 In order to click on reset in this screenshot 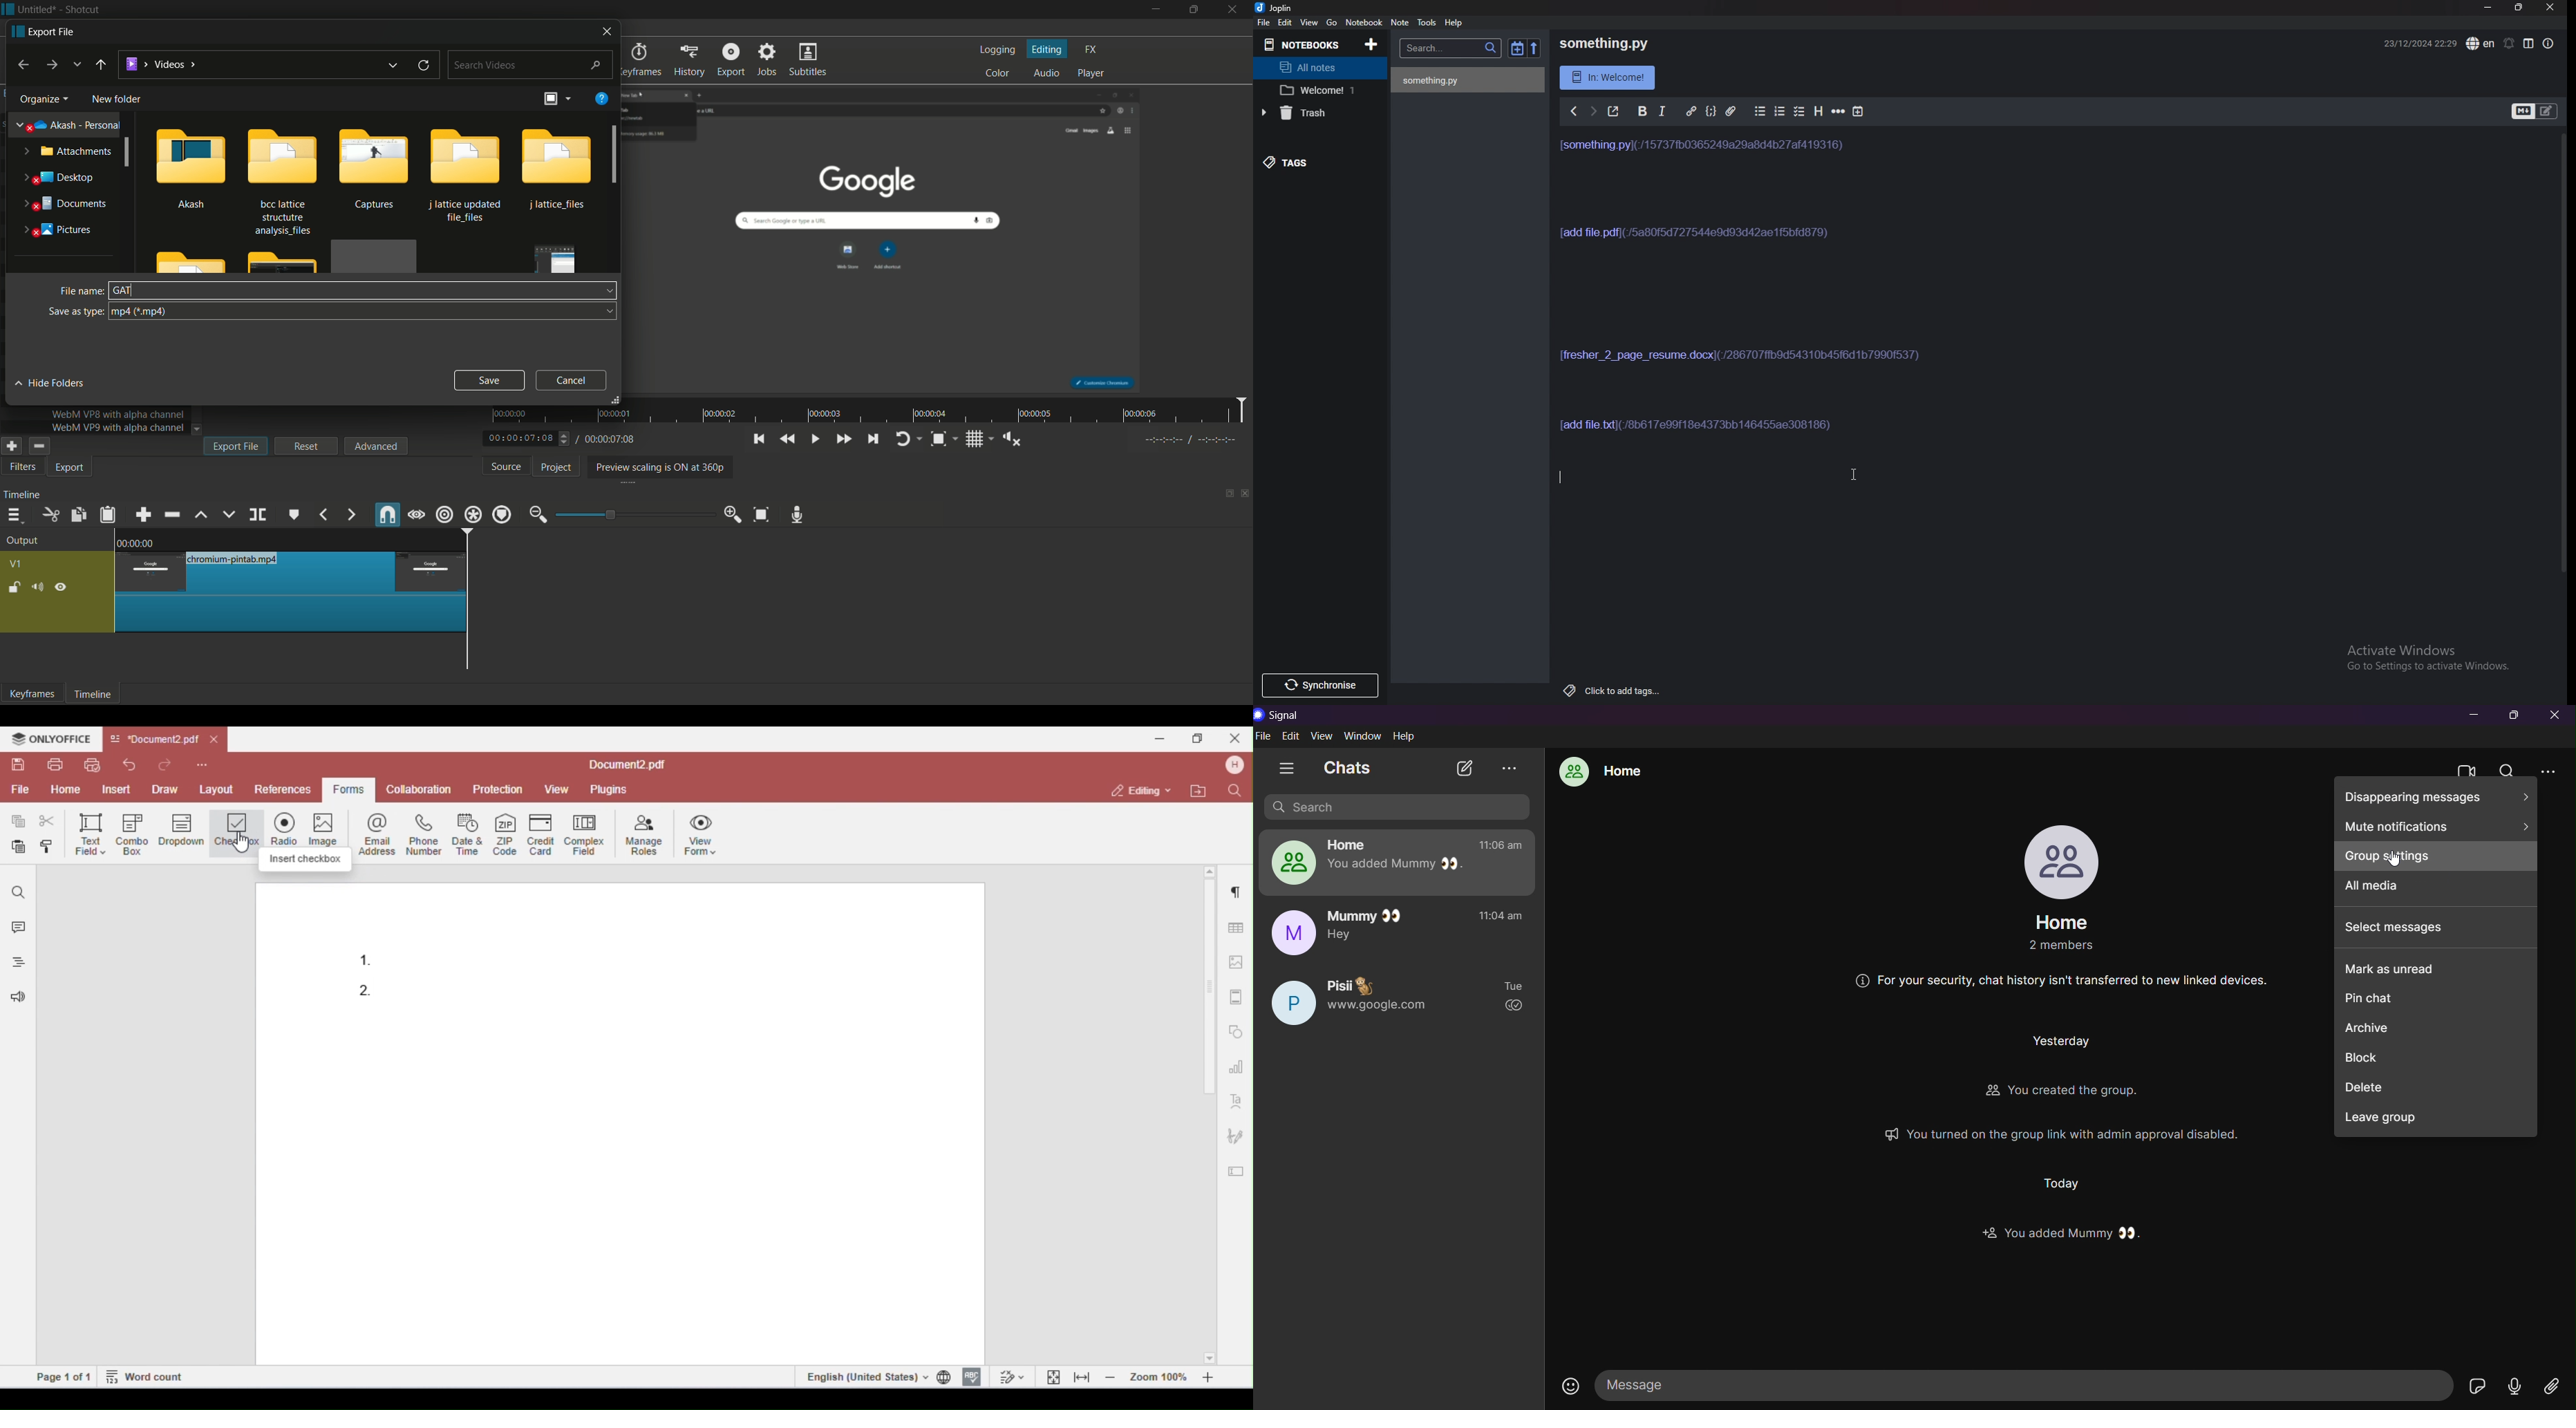, I will do `click(306, 446)`.